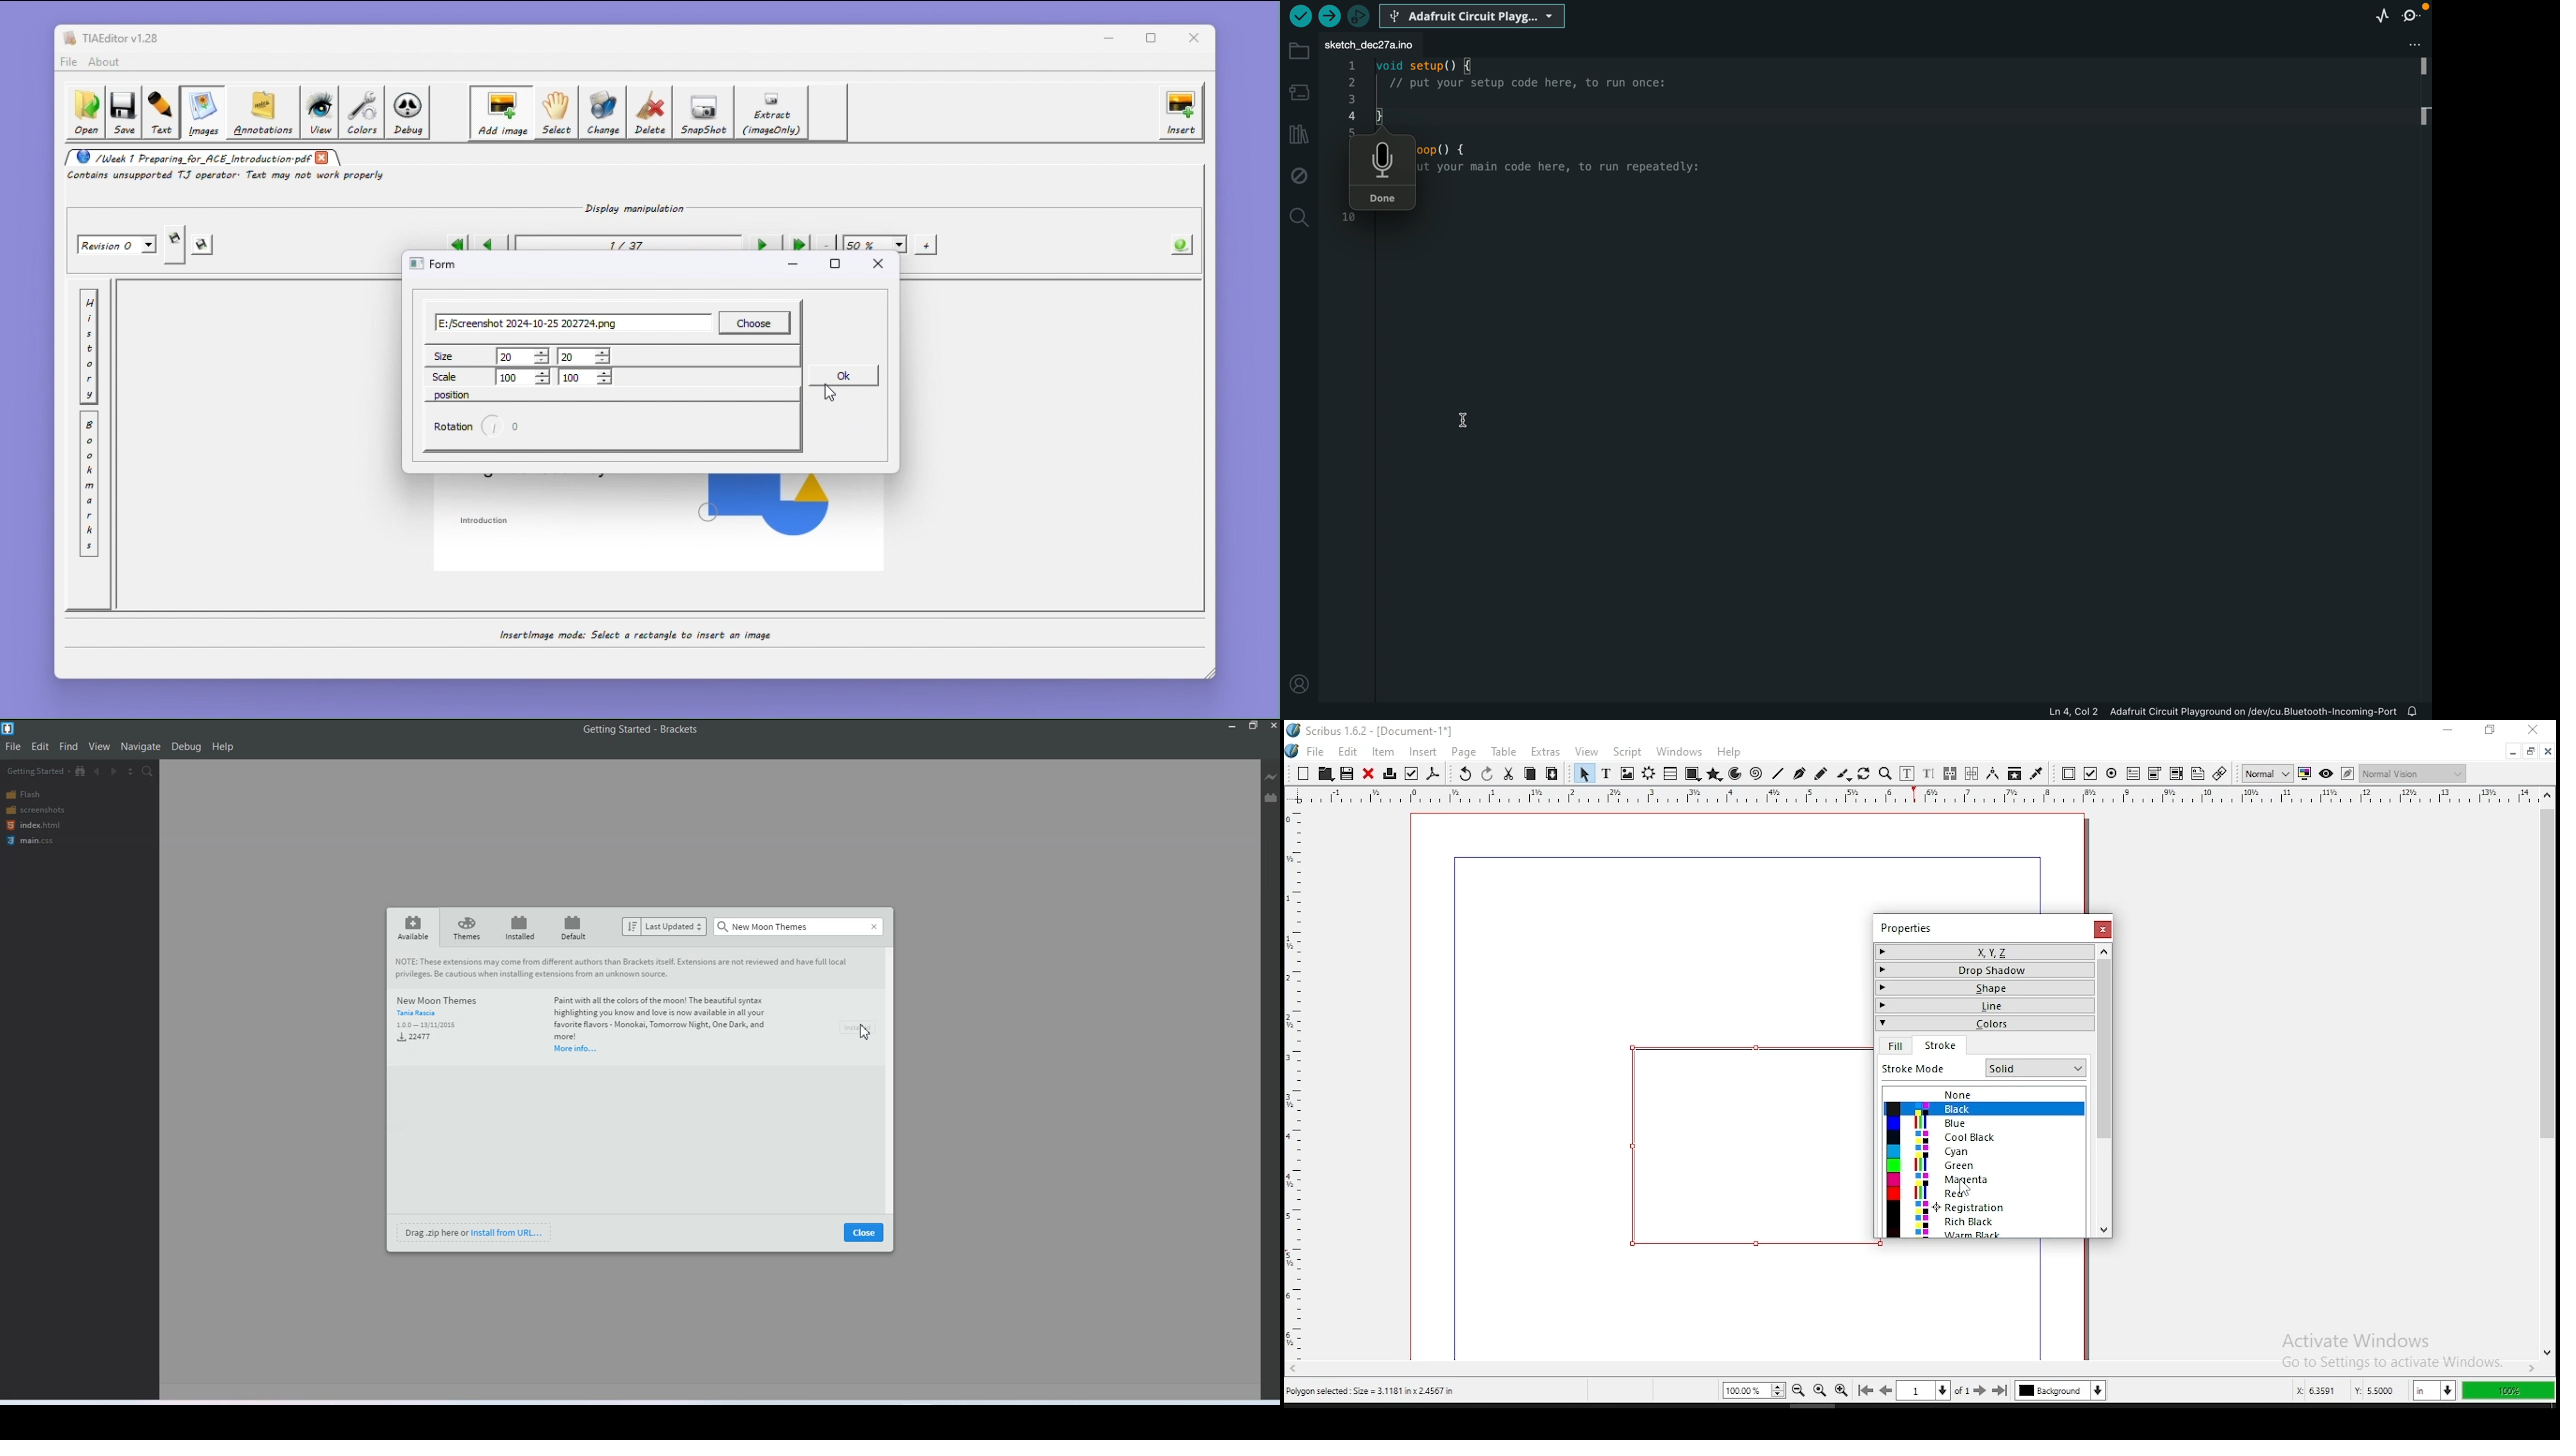 This screenshot has height=1456, width=2576. Describe the element at coordinates (765, 925) in the screenshot. I see `Text` at that location.